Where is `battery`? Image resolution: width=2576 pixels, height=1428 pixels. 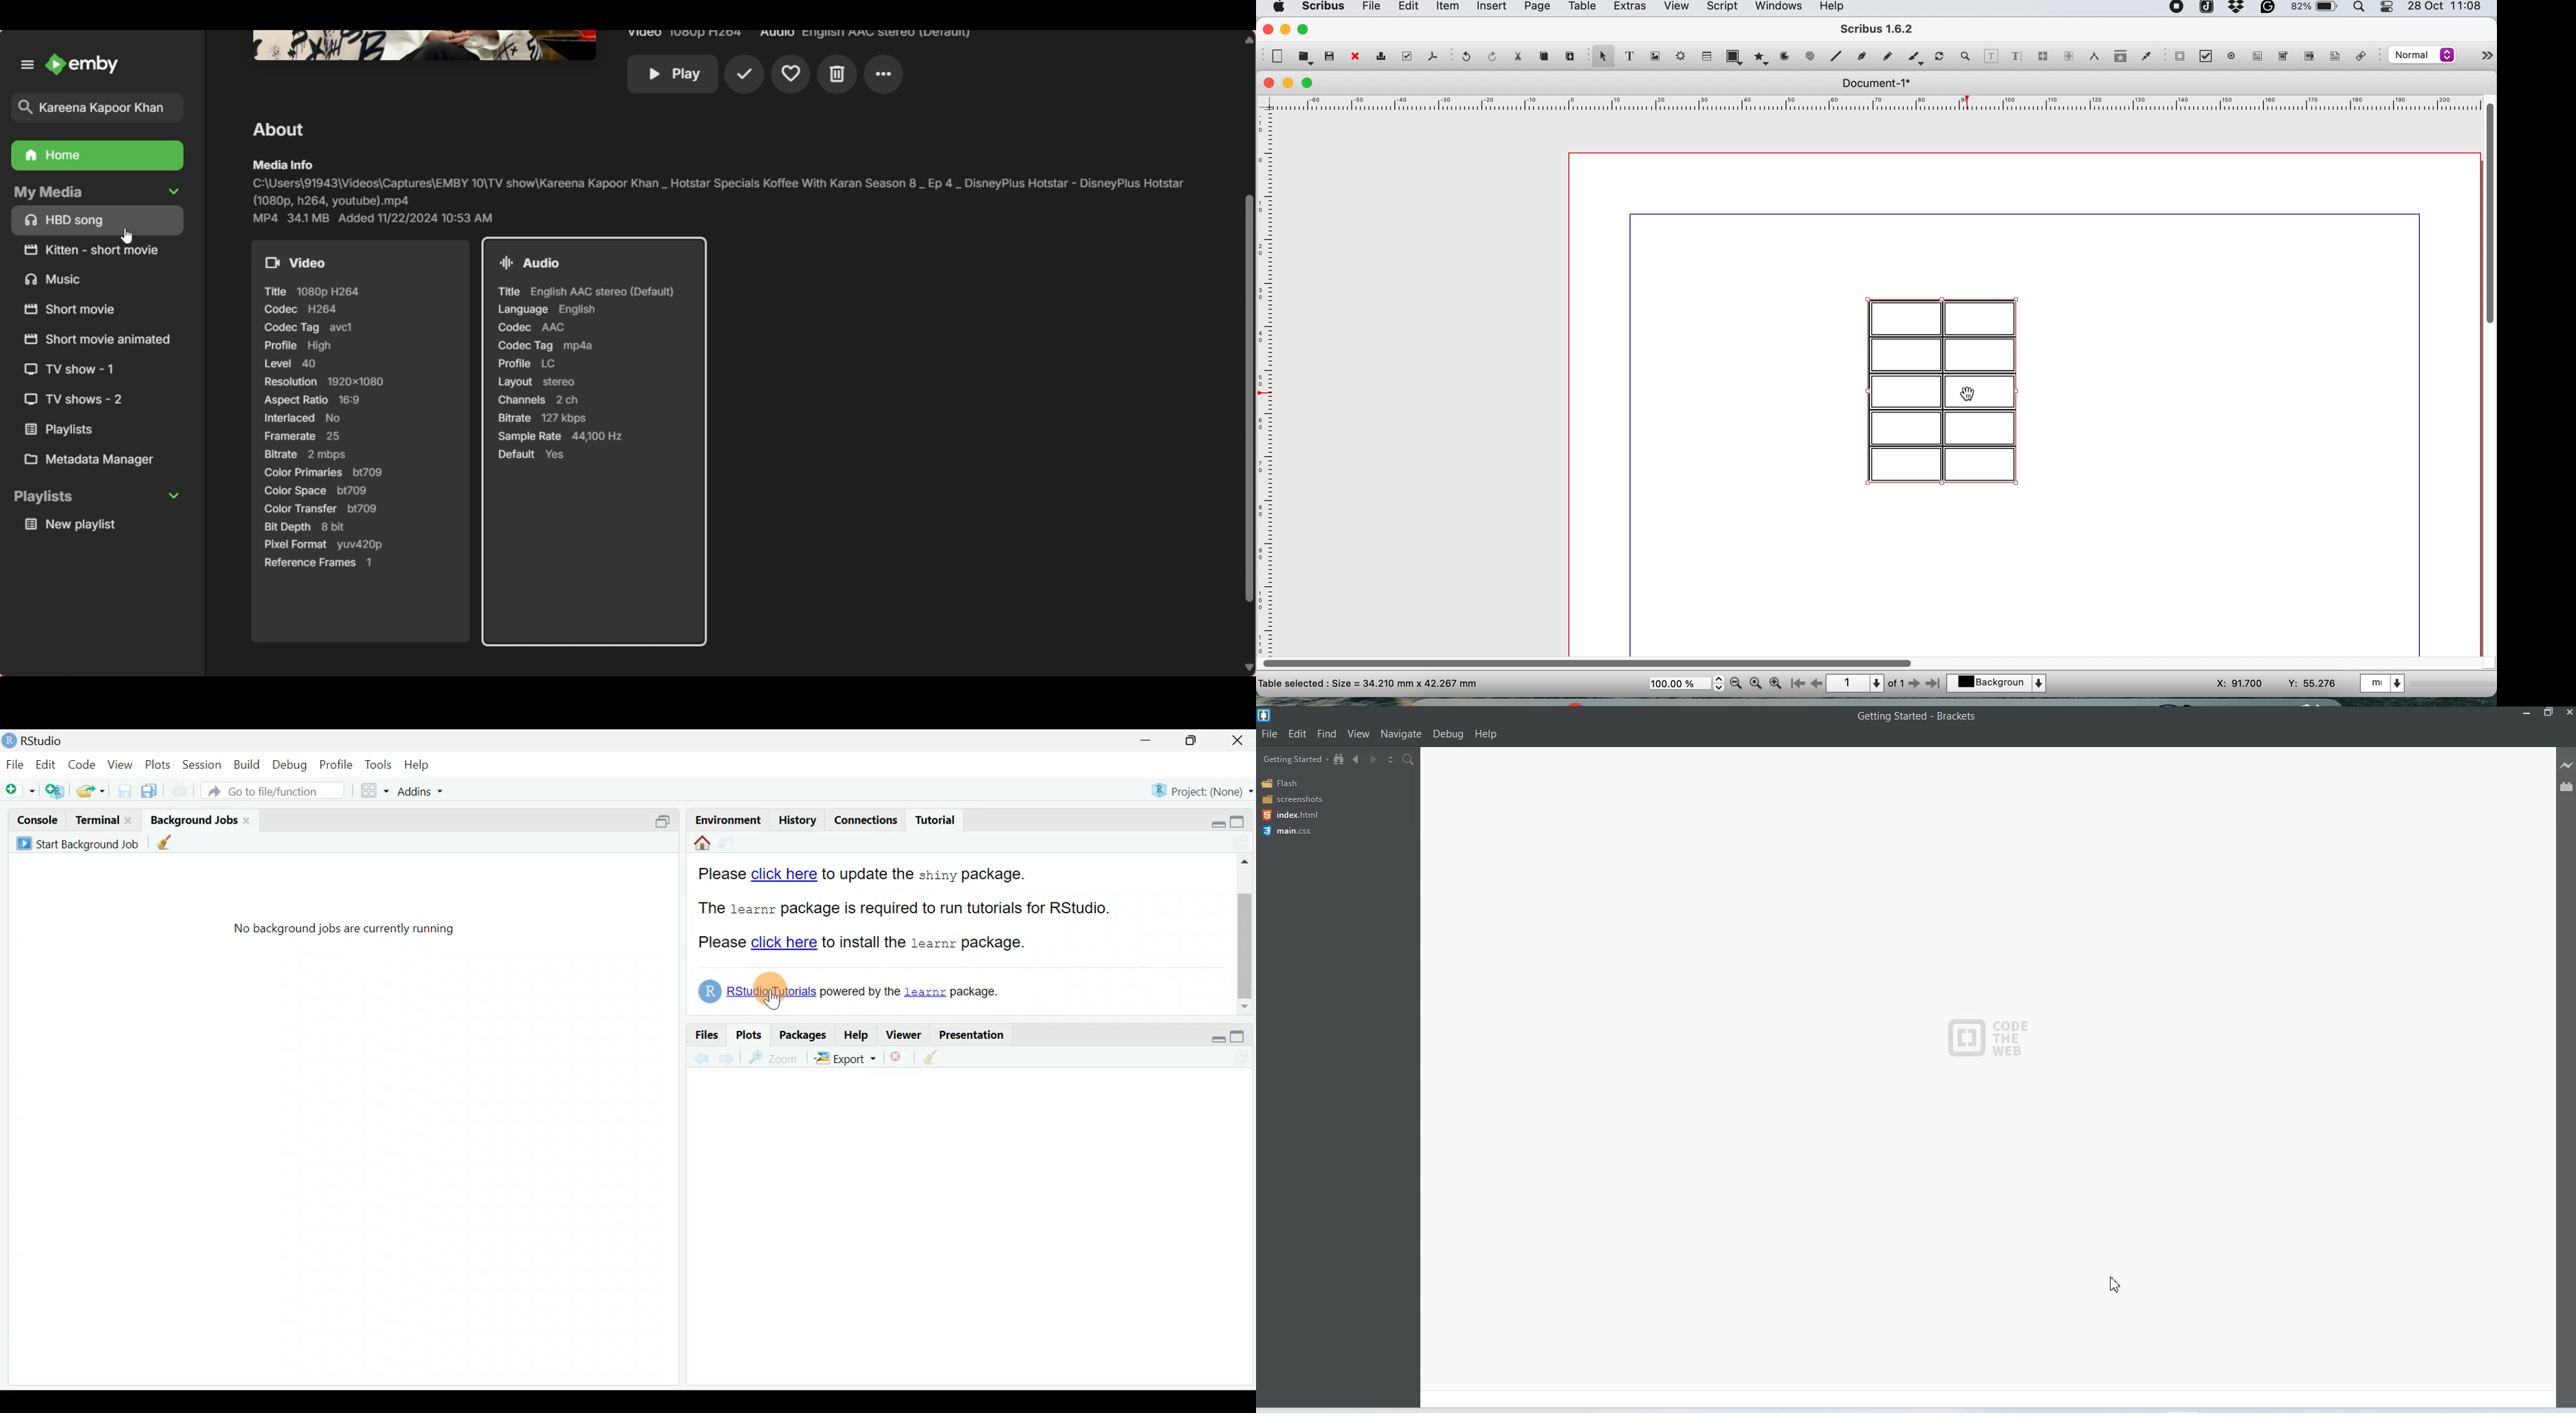 battery is located at coordinates (2313, 9).